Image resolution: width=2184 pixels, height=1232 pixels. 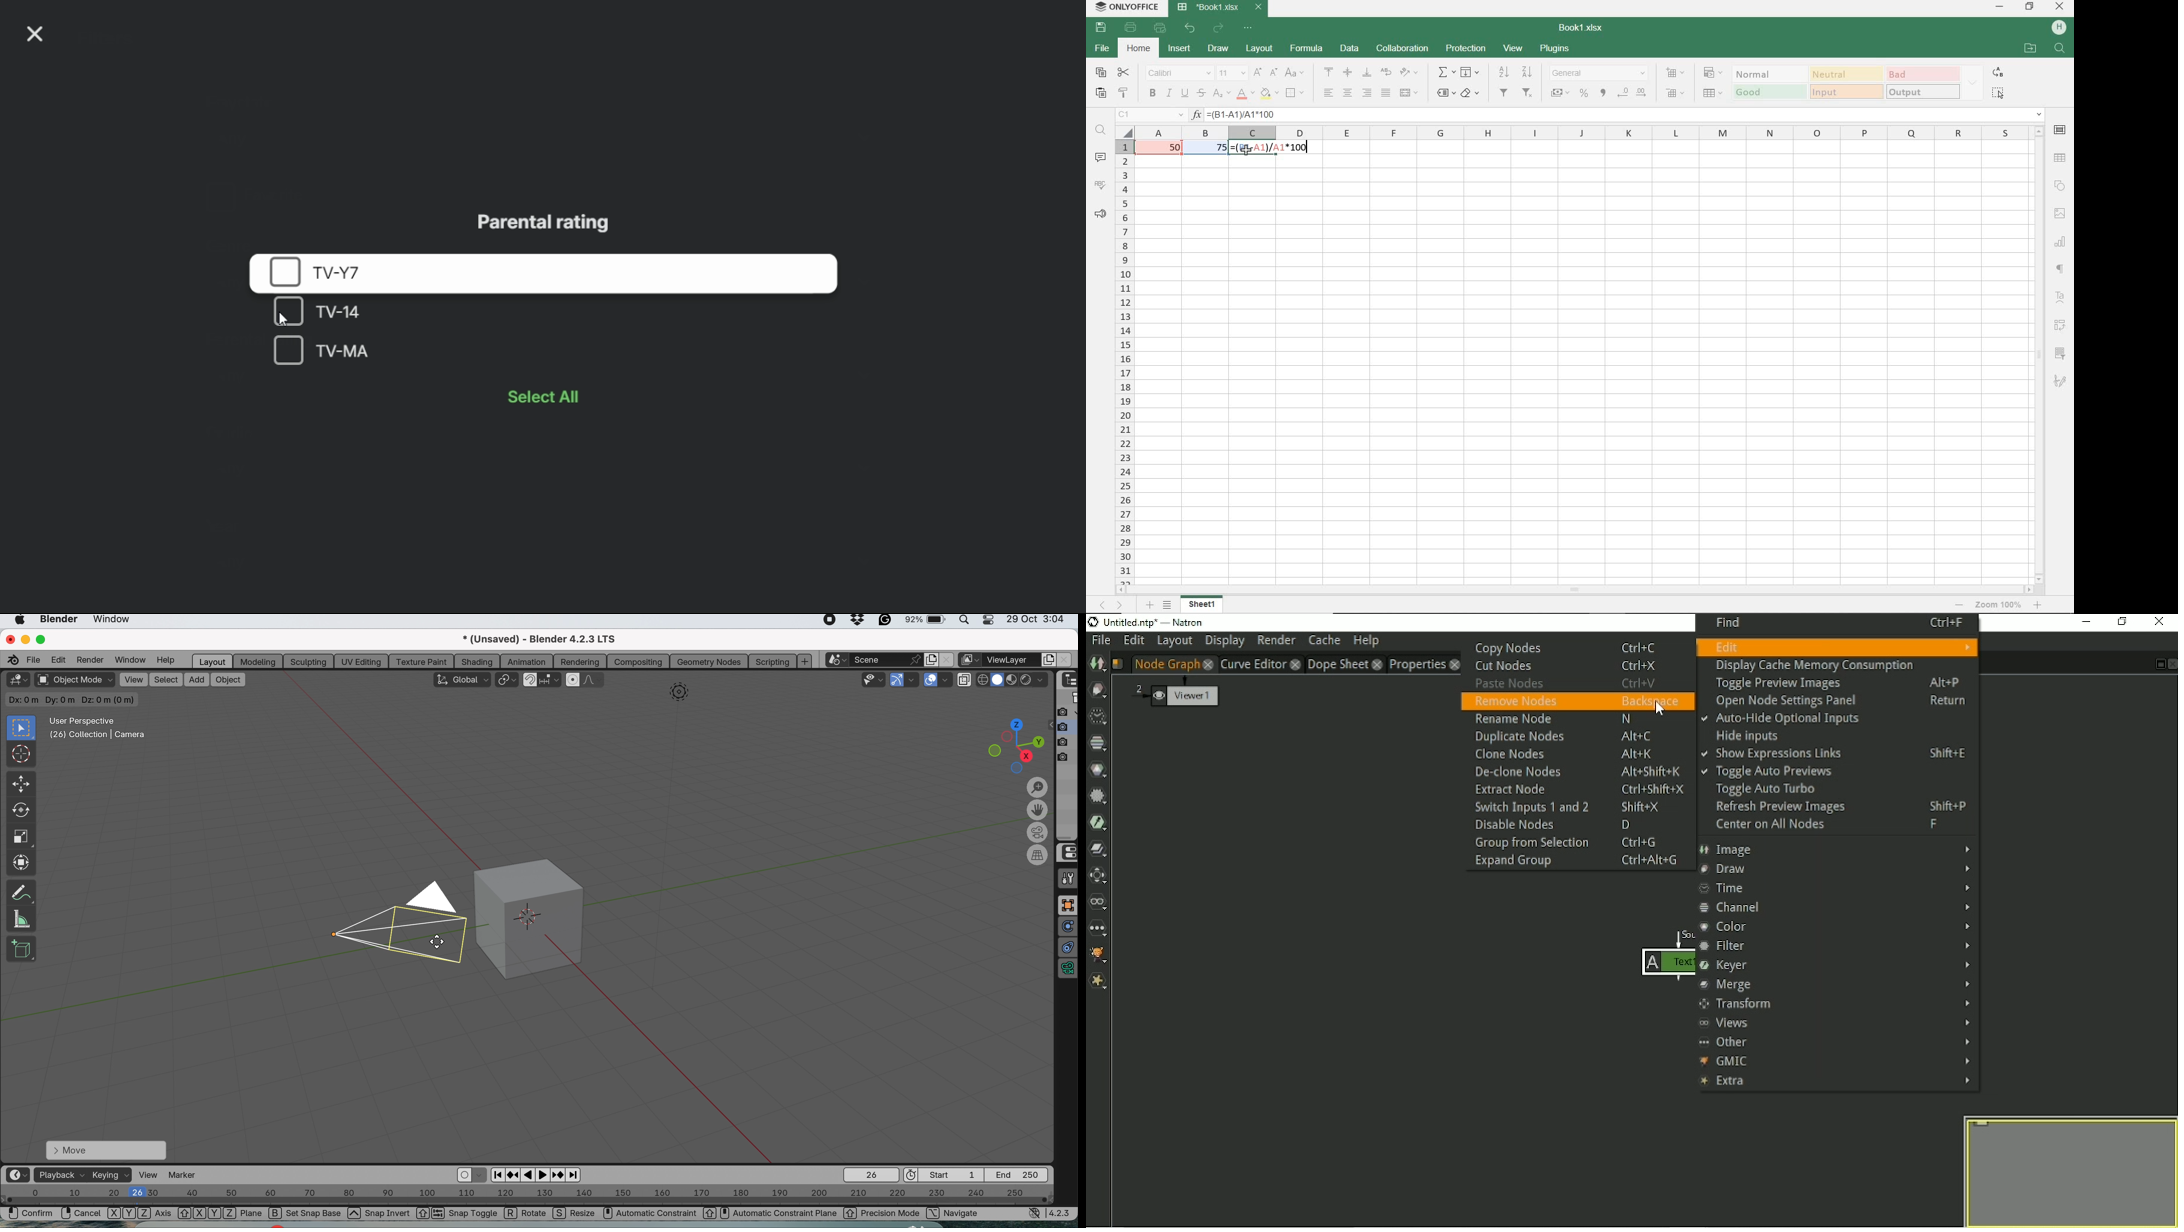 What do you see at coordinates (1037, 811) in the screenshot?
I see `move the view` at bounding box center [1037, 811].